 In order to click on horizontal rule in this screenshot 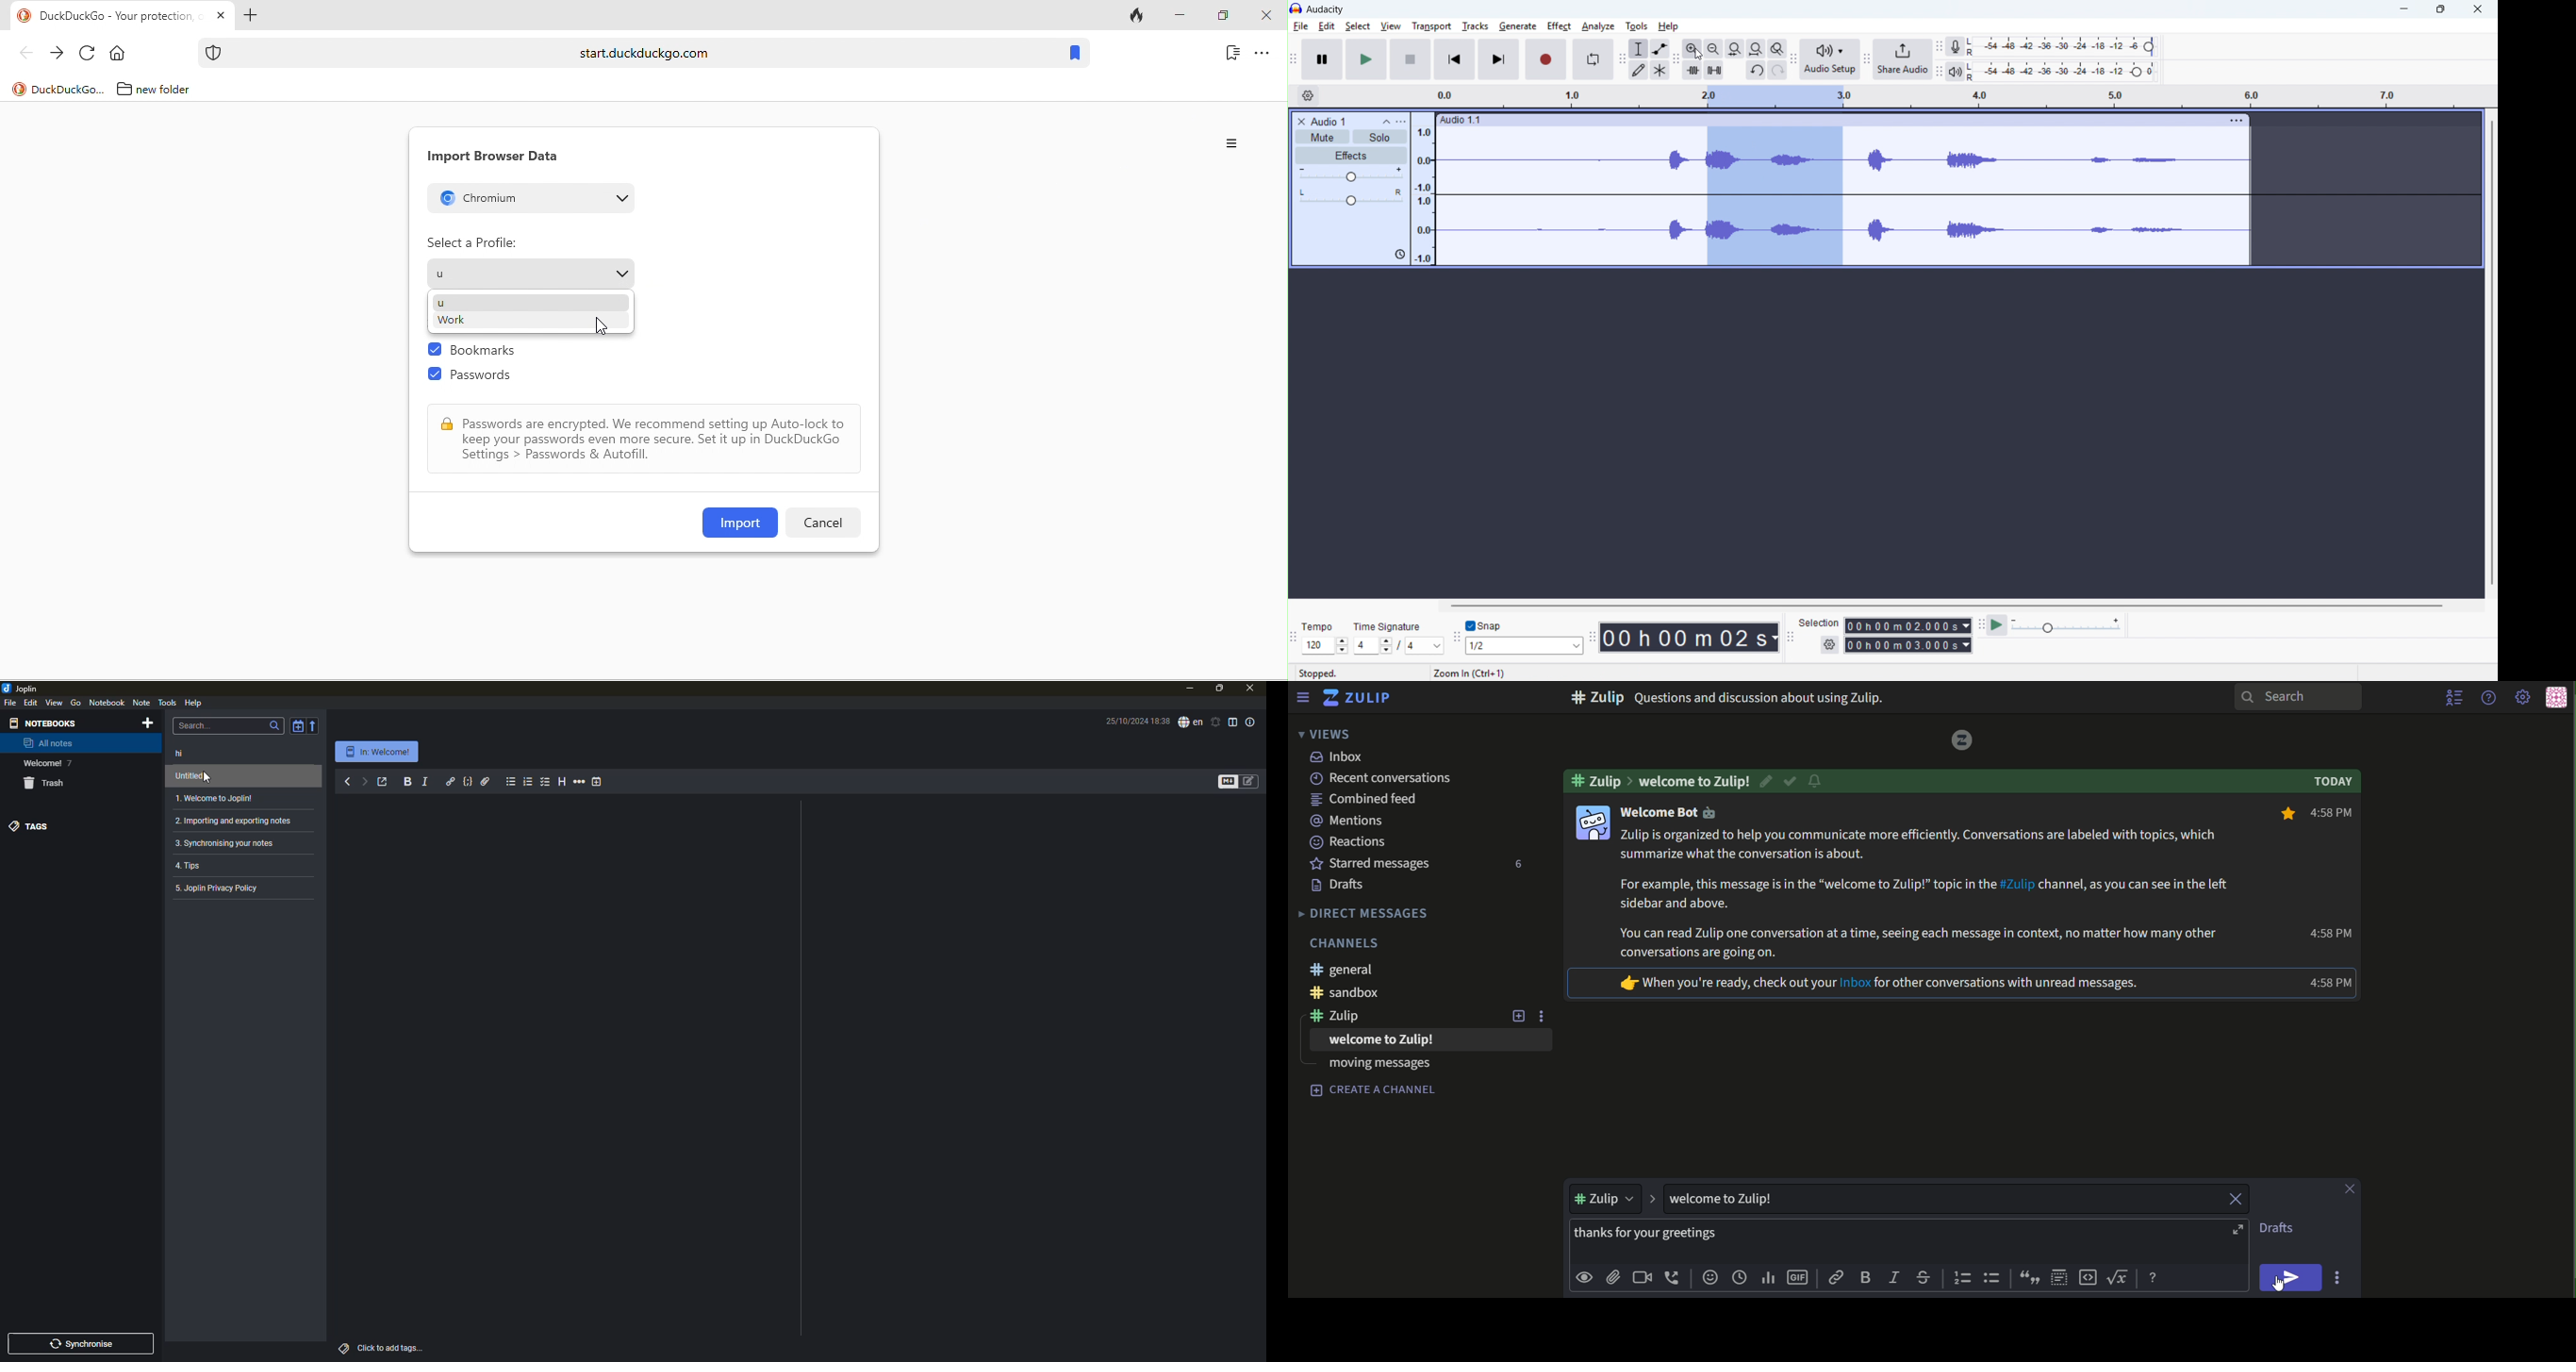, I will do `click(580, 781)`.